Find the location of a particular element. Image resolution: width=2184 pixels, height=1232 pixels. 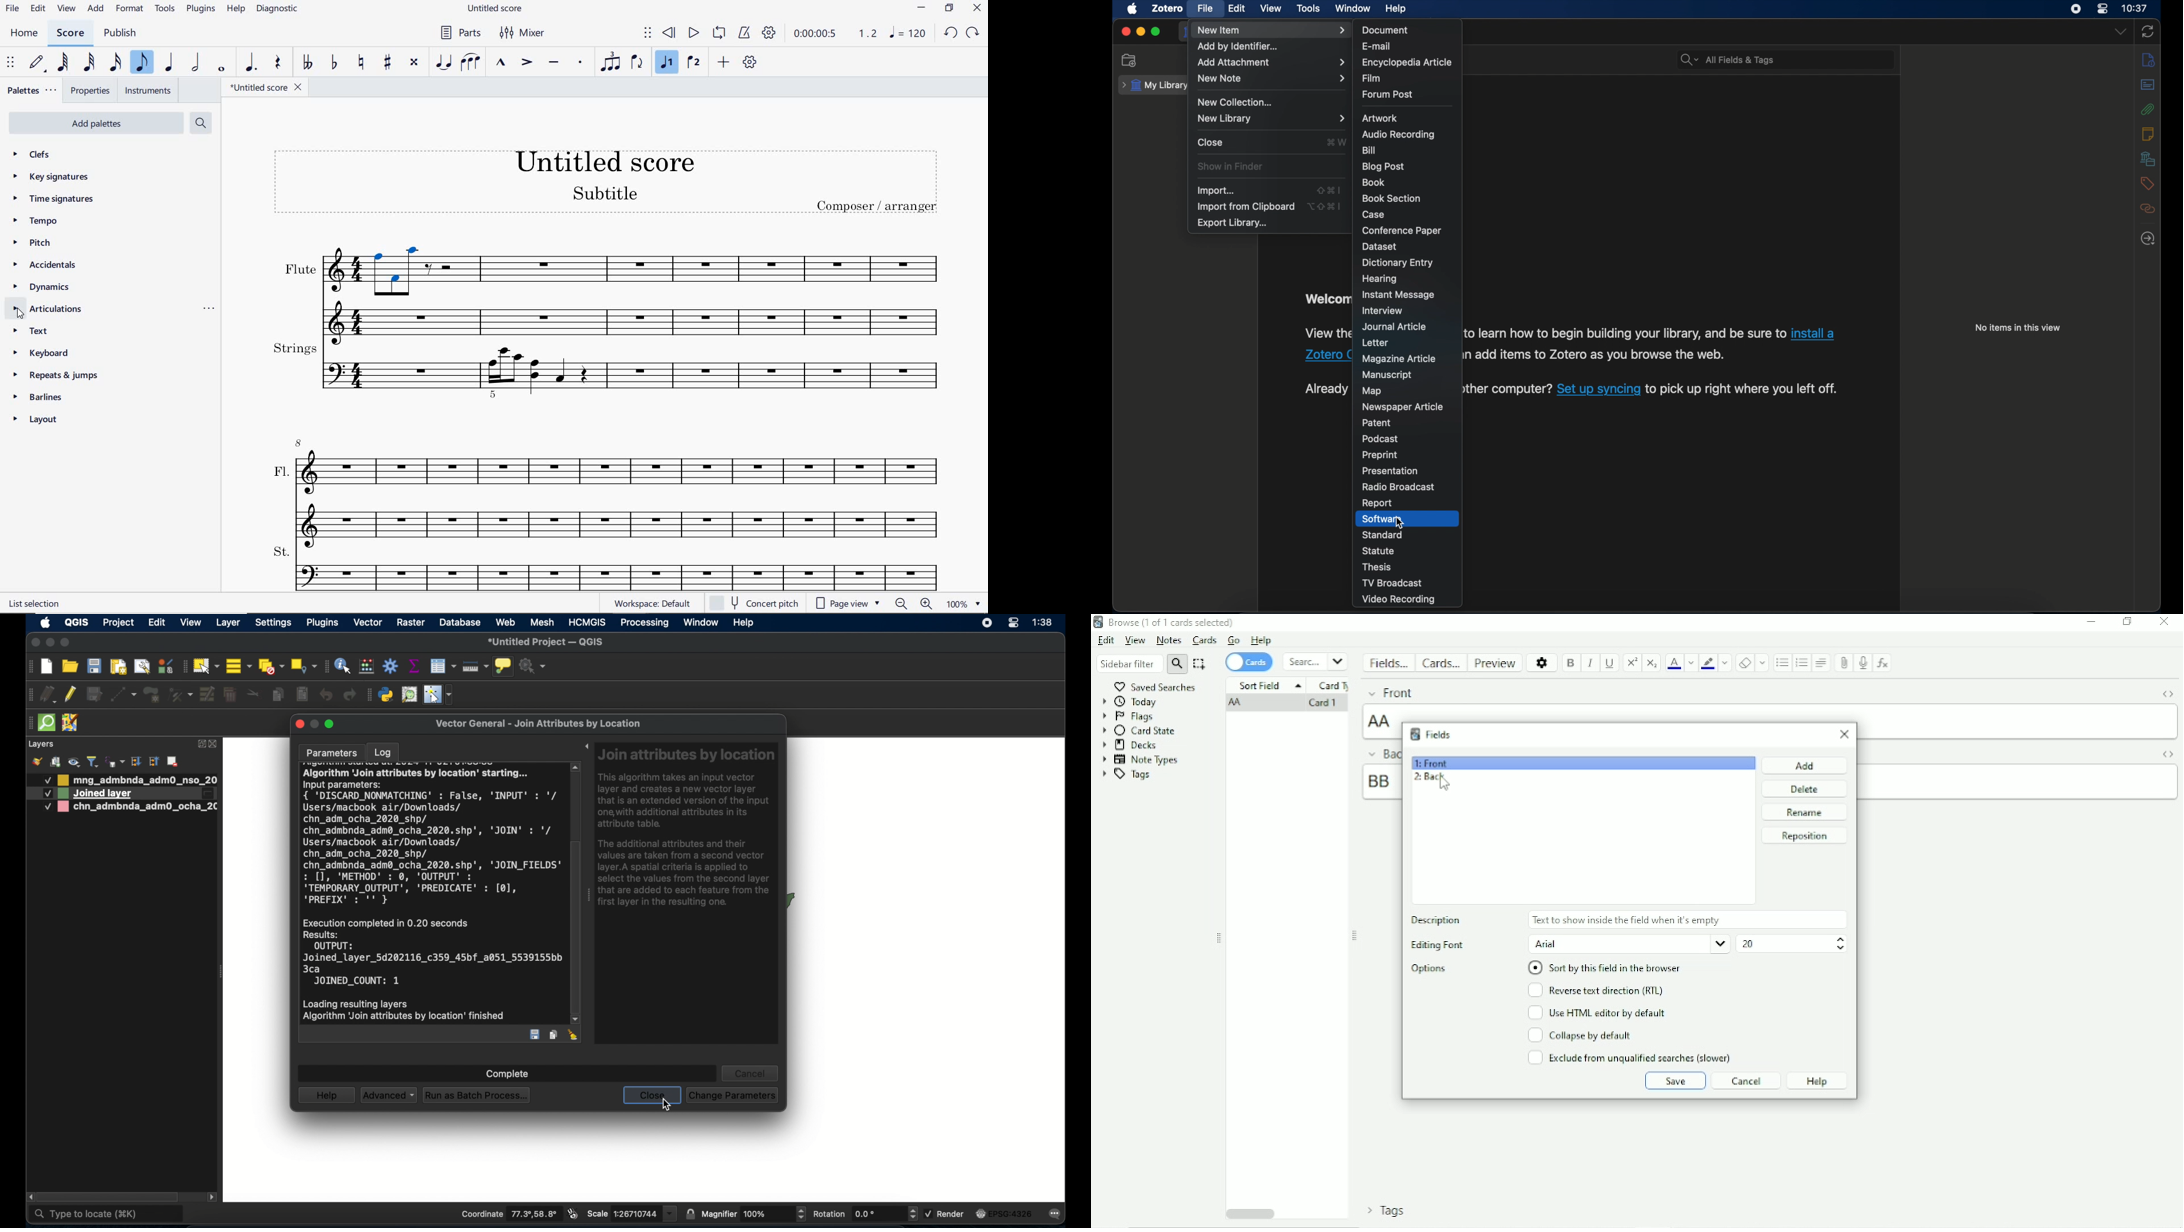

import is located at coordinates (1215, 190).